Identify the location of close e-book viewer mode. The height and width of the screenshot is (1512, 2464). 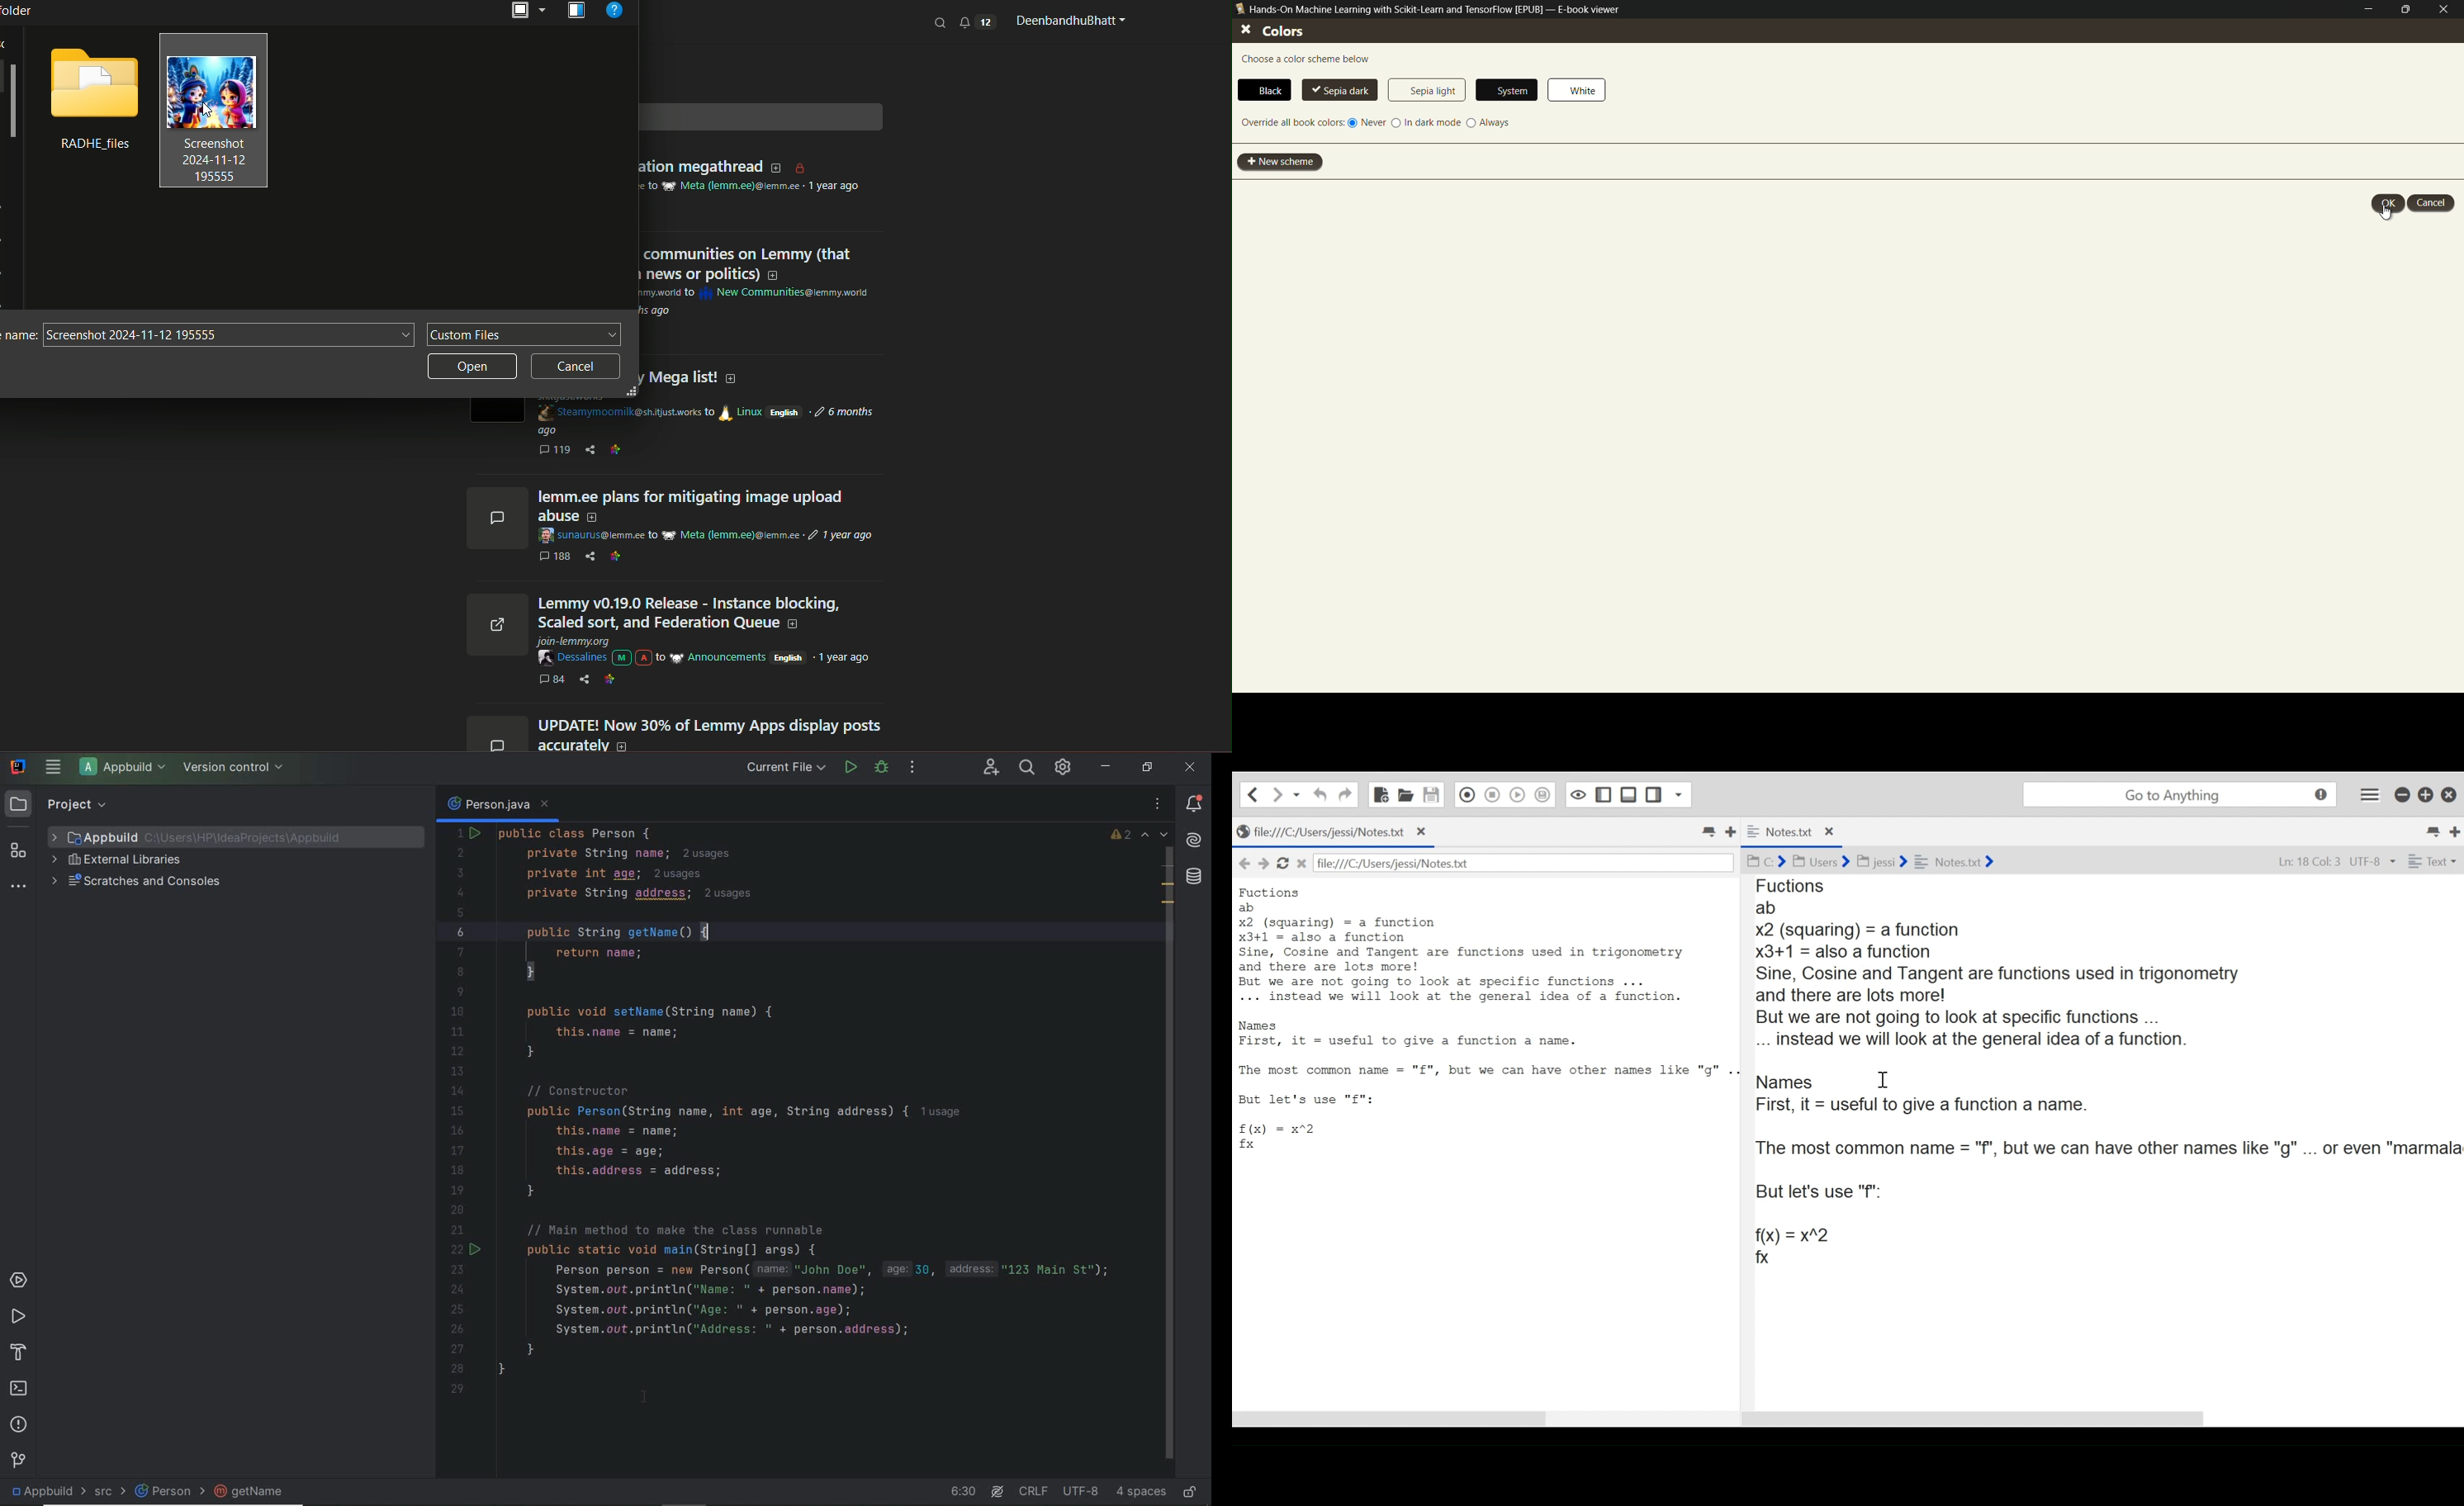
(2447, 10).